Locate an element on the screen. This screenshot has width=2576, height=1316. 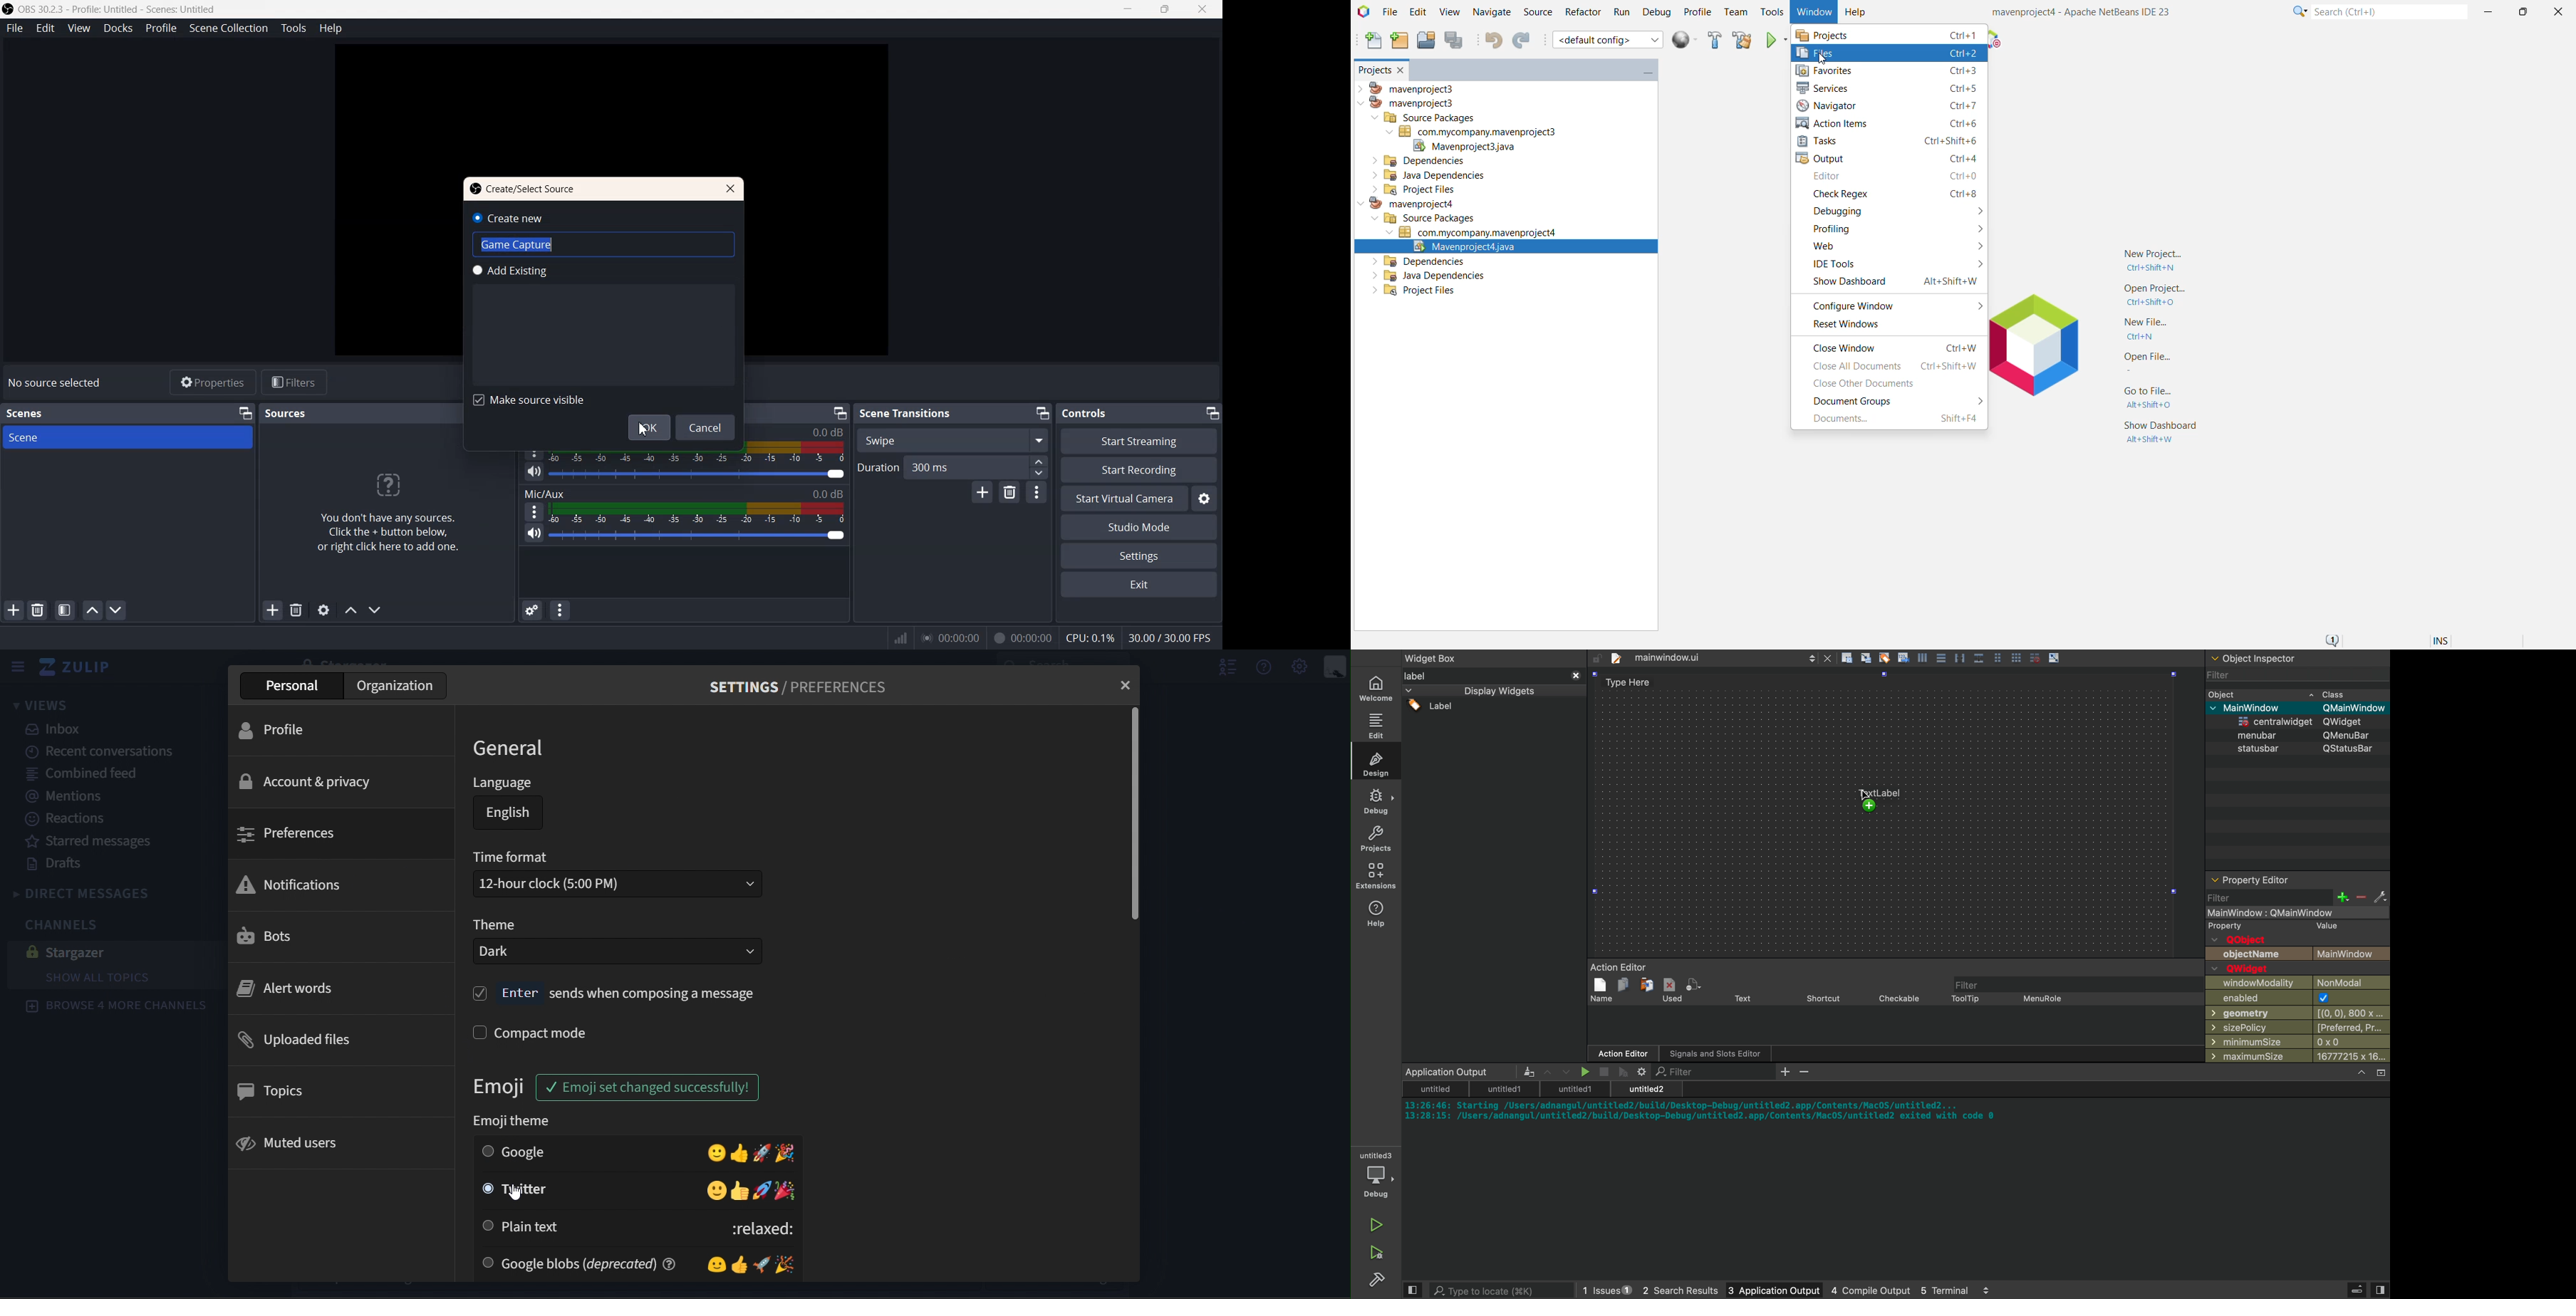
reactions is located at coordinates (68, 821).